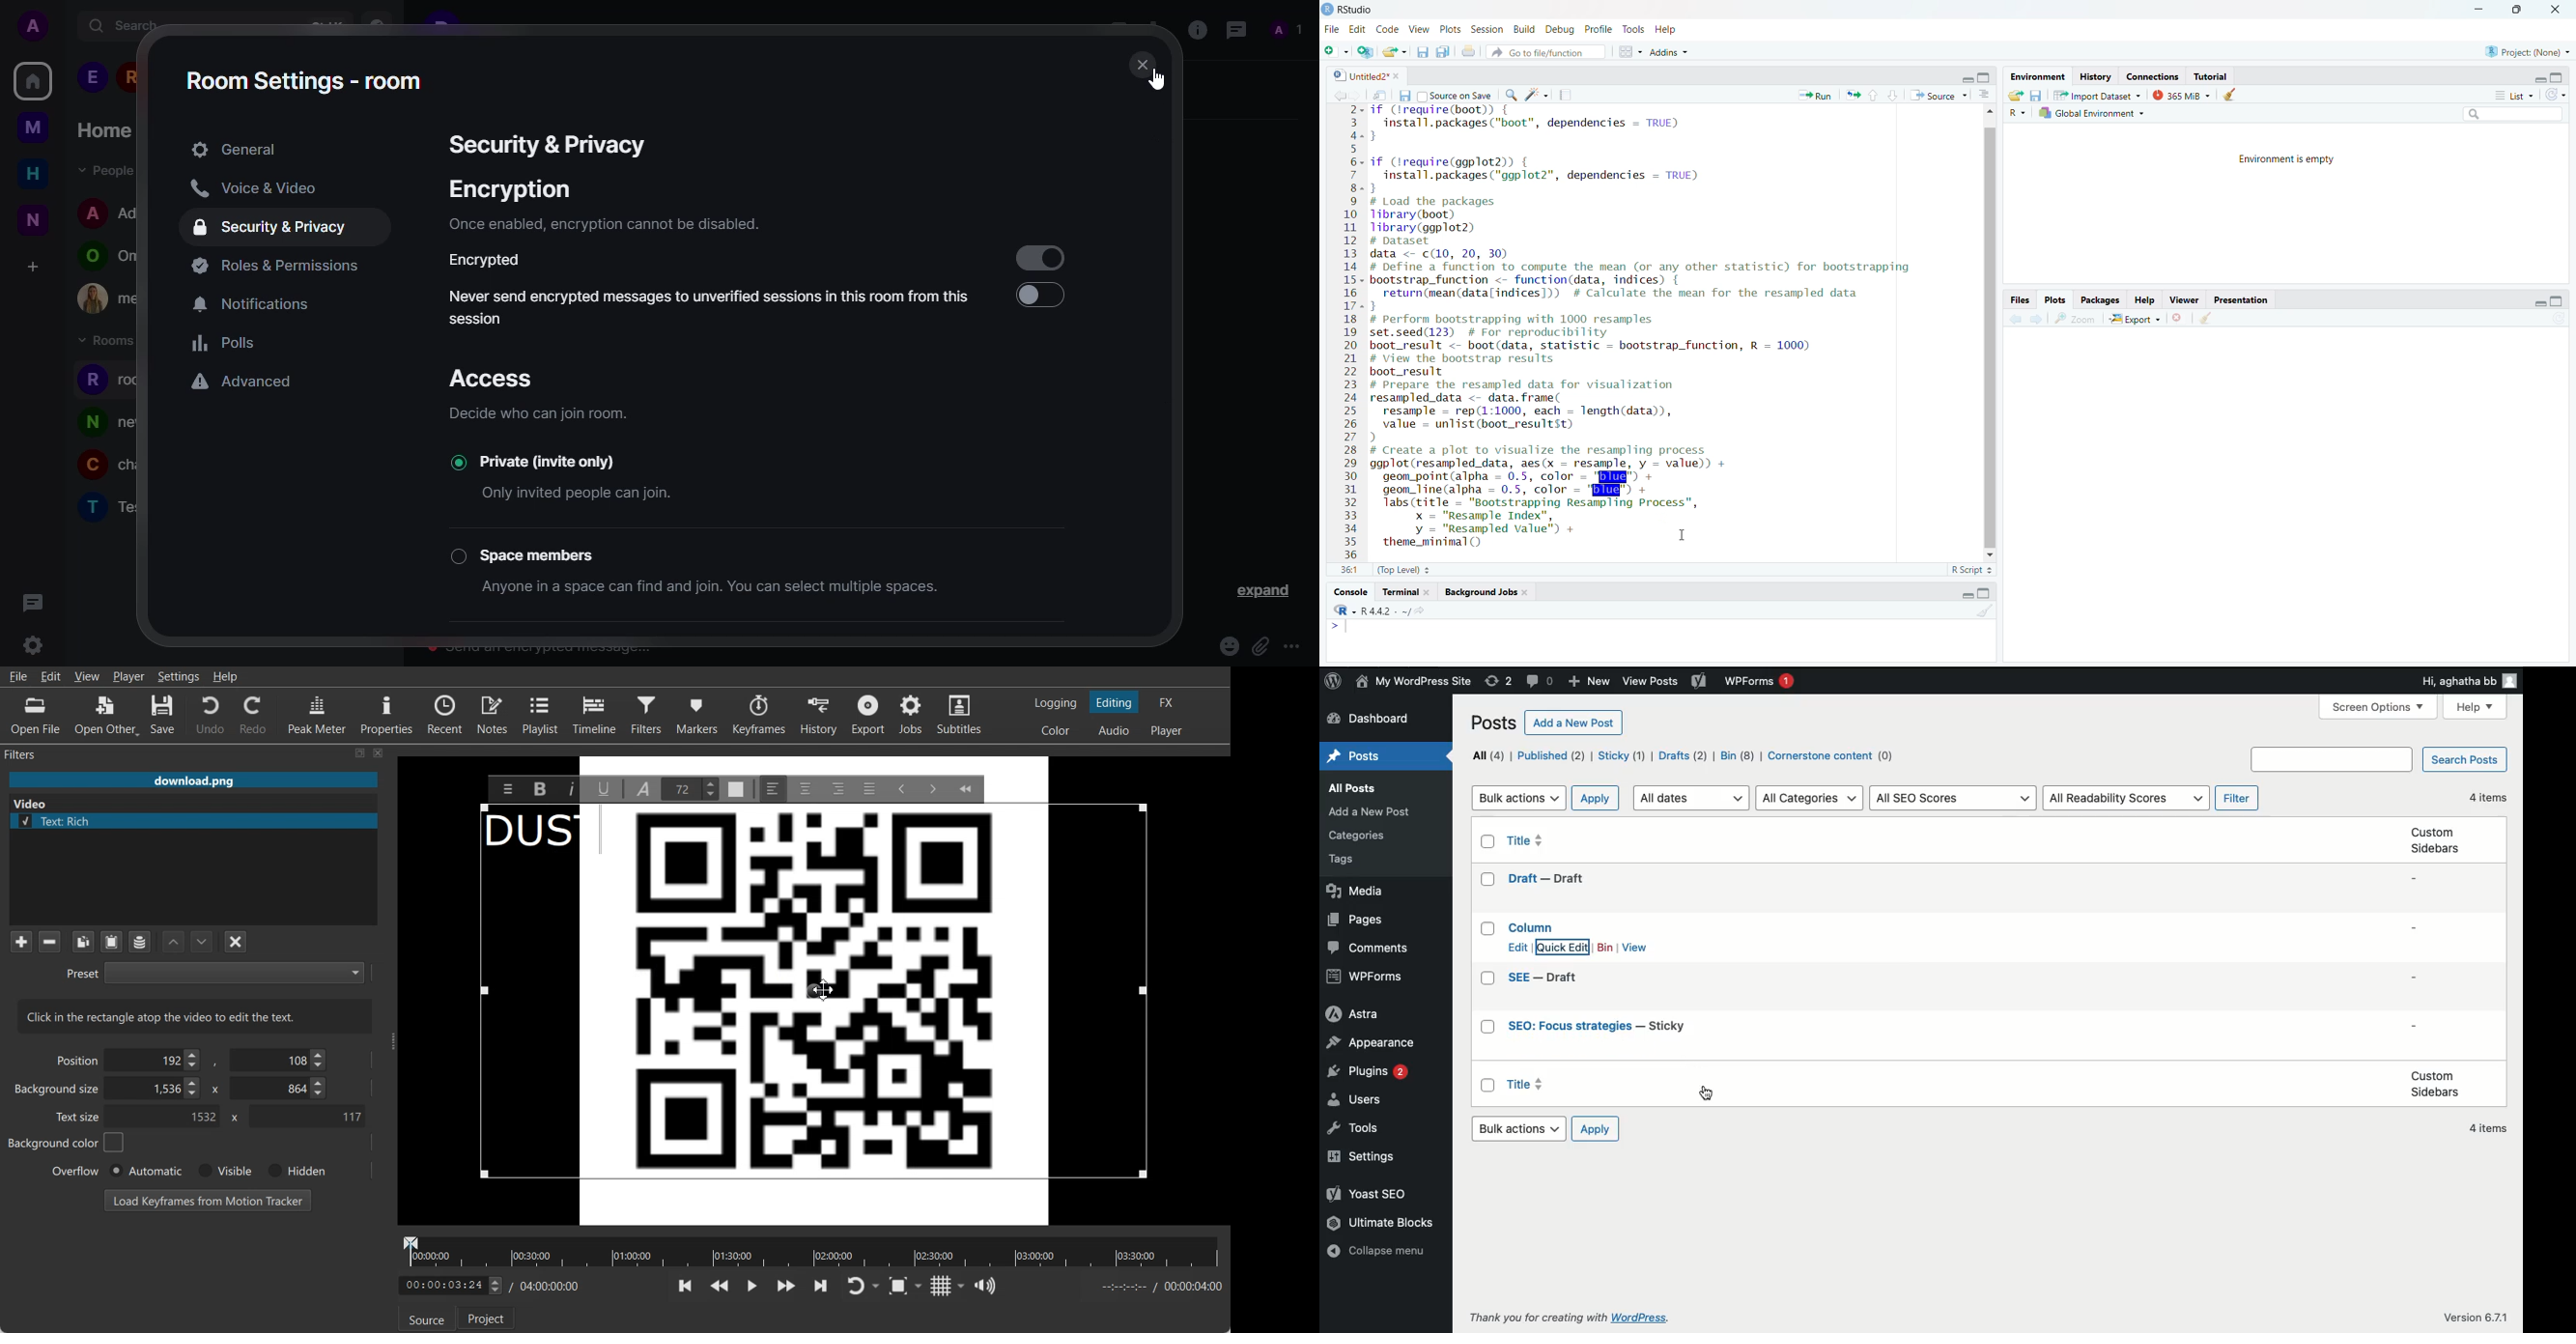 The image size is (2576, 1344). I want to click on Menu, so click(508, 788).